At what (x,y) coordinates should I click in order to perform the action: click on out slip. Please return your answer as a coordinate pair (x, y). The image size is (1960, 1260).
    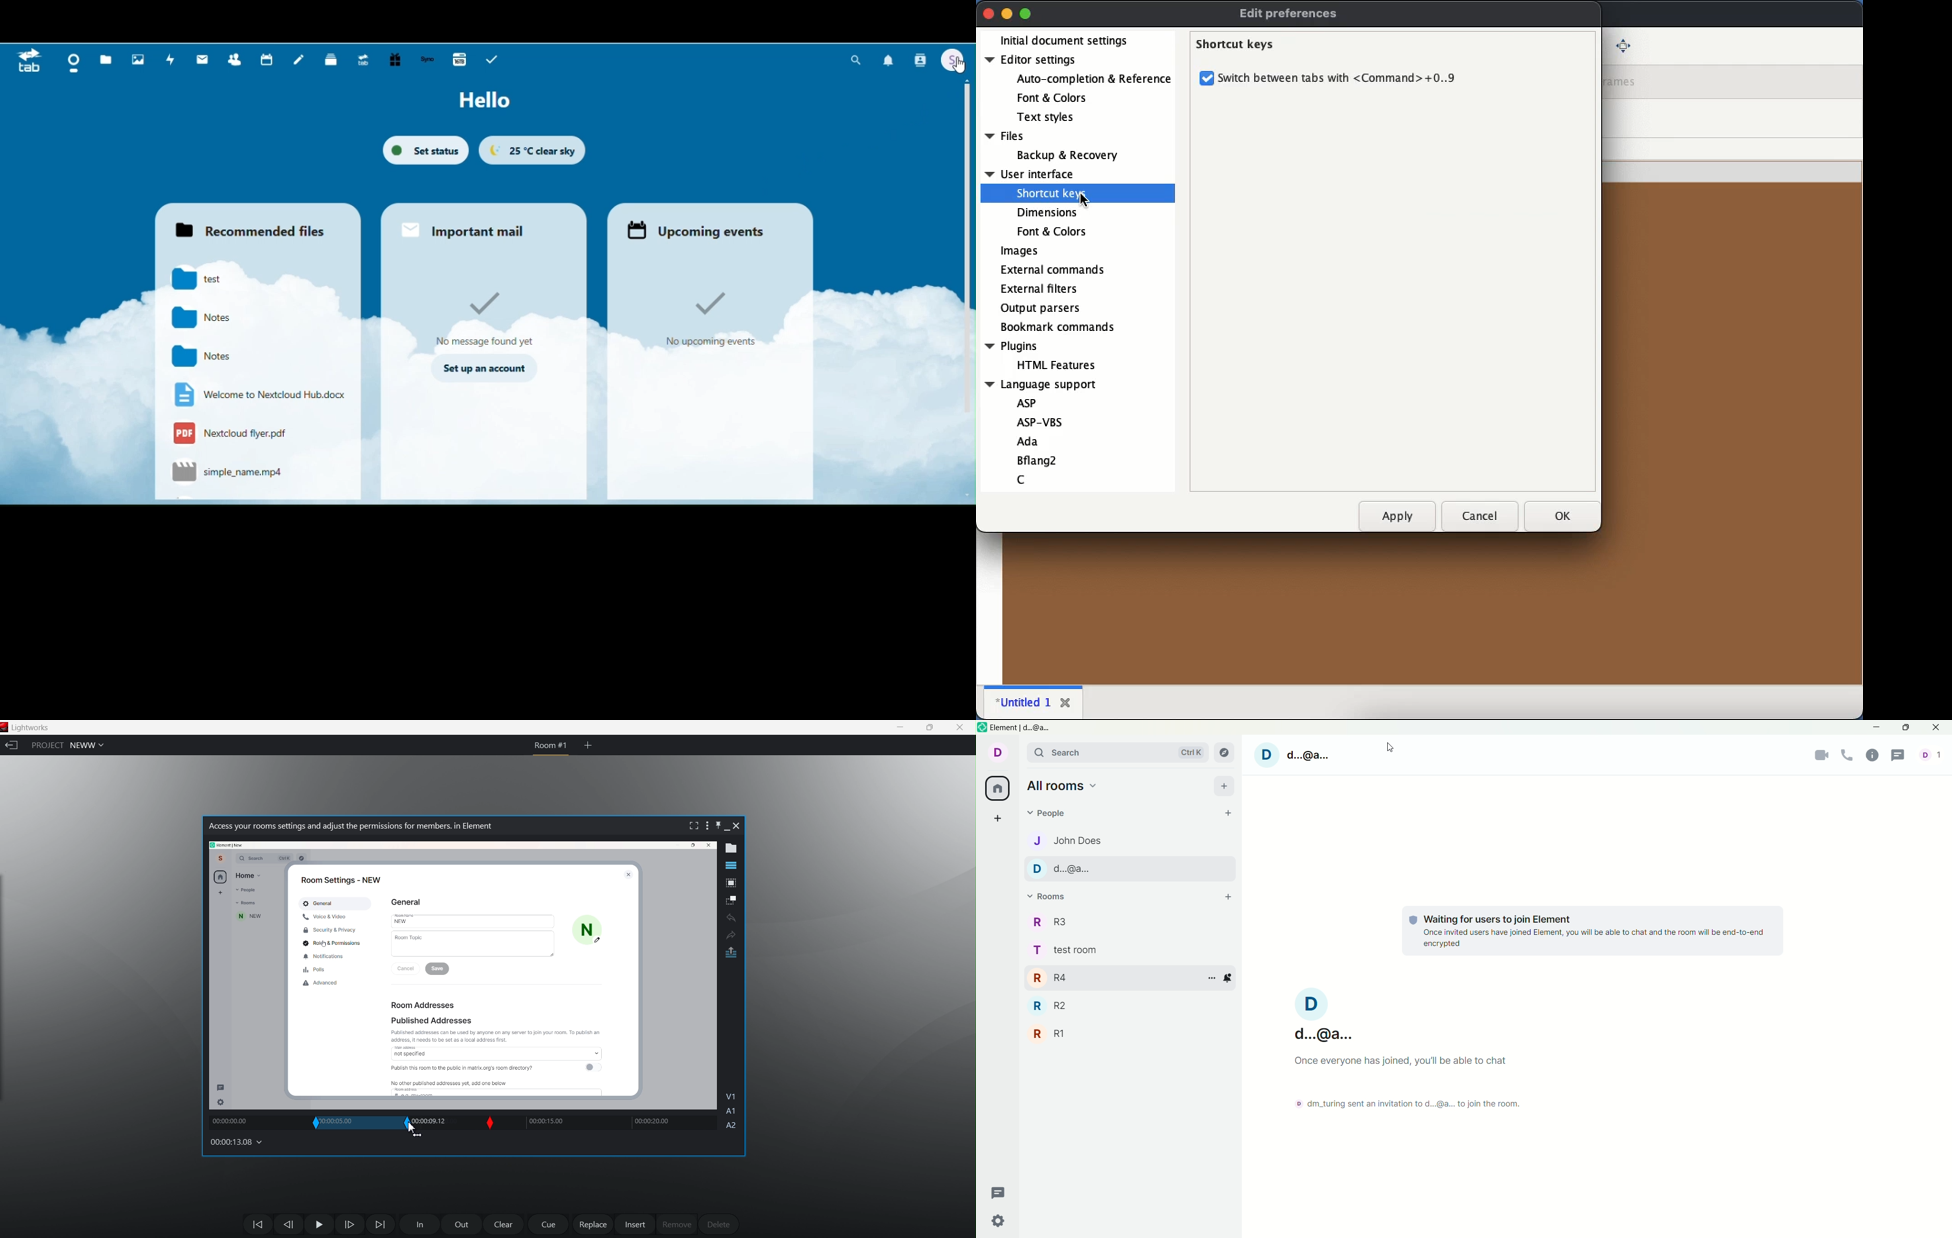
    Looking at the image, I should click on (407, 1123).